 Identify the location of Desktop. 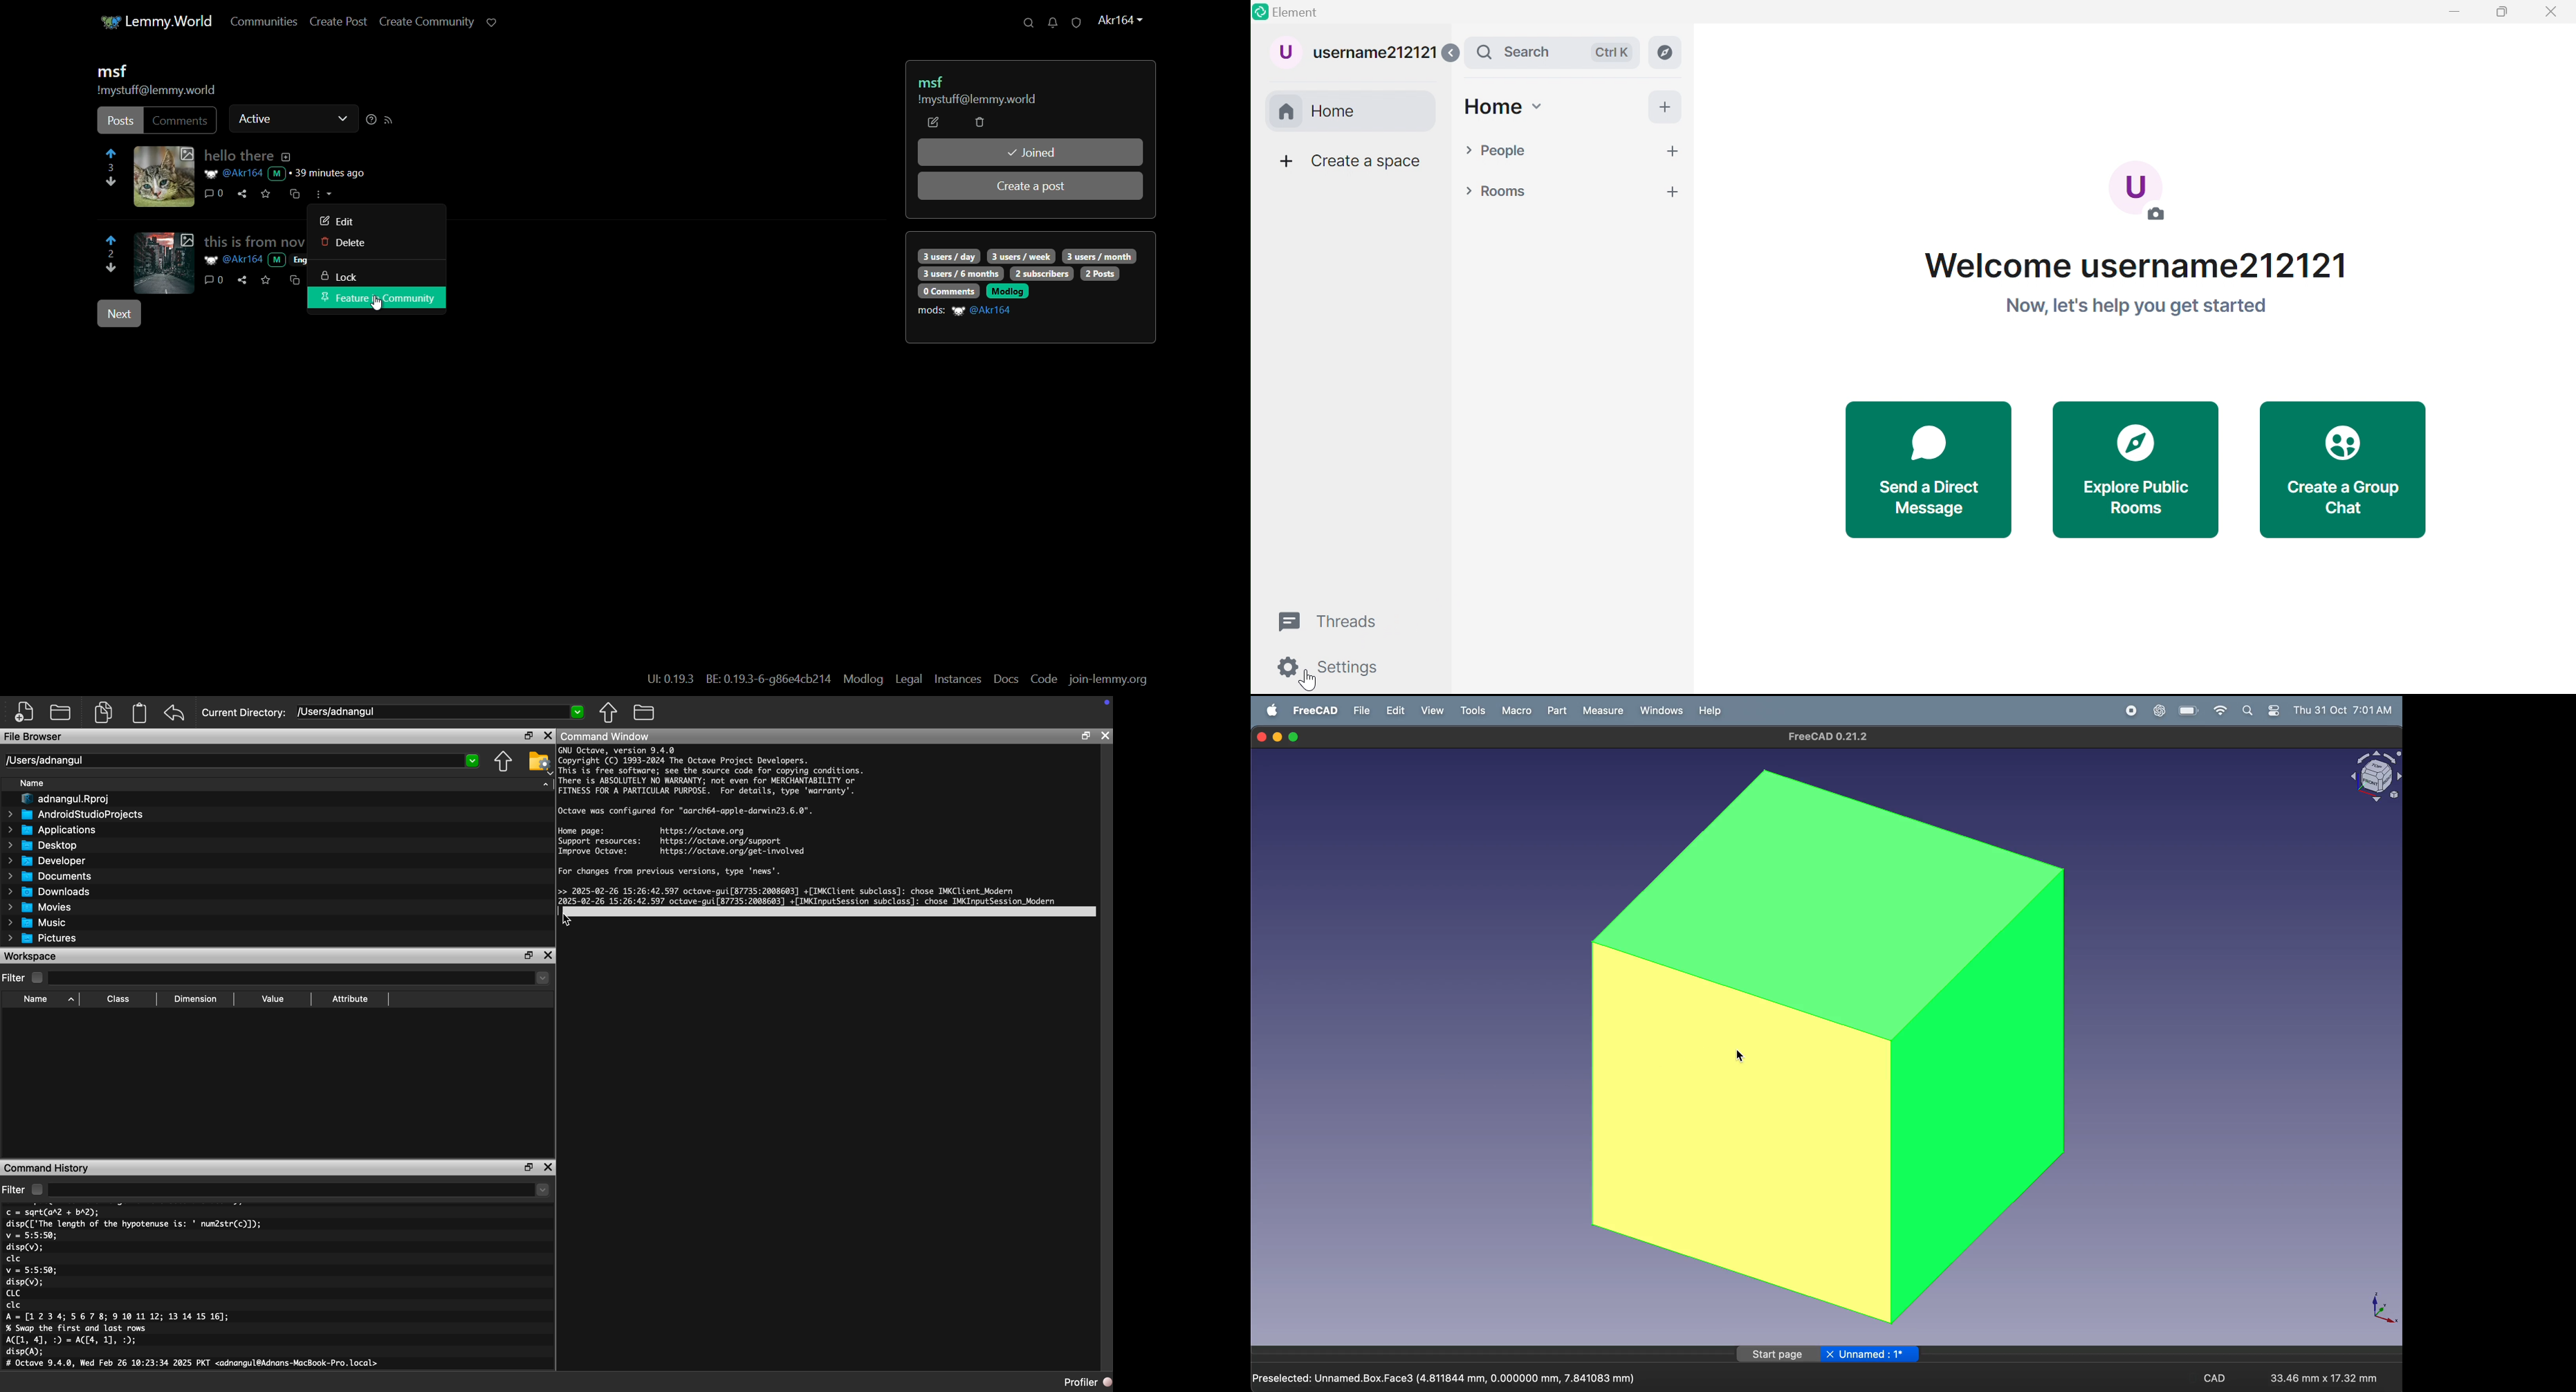
(43, 845).